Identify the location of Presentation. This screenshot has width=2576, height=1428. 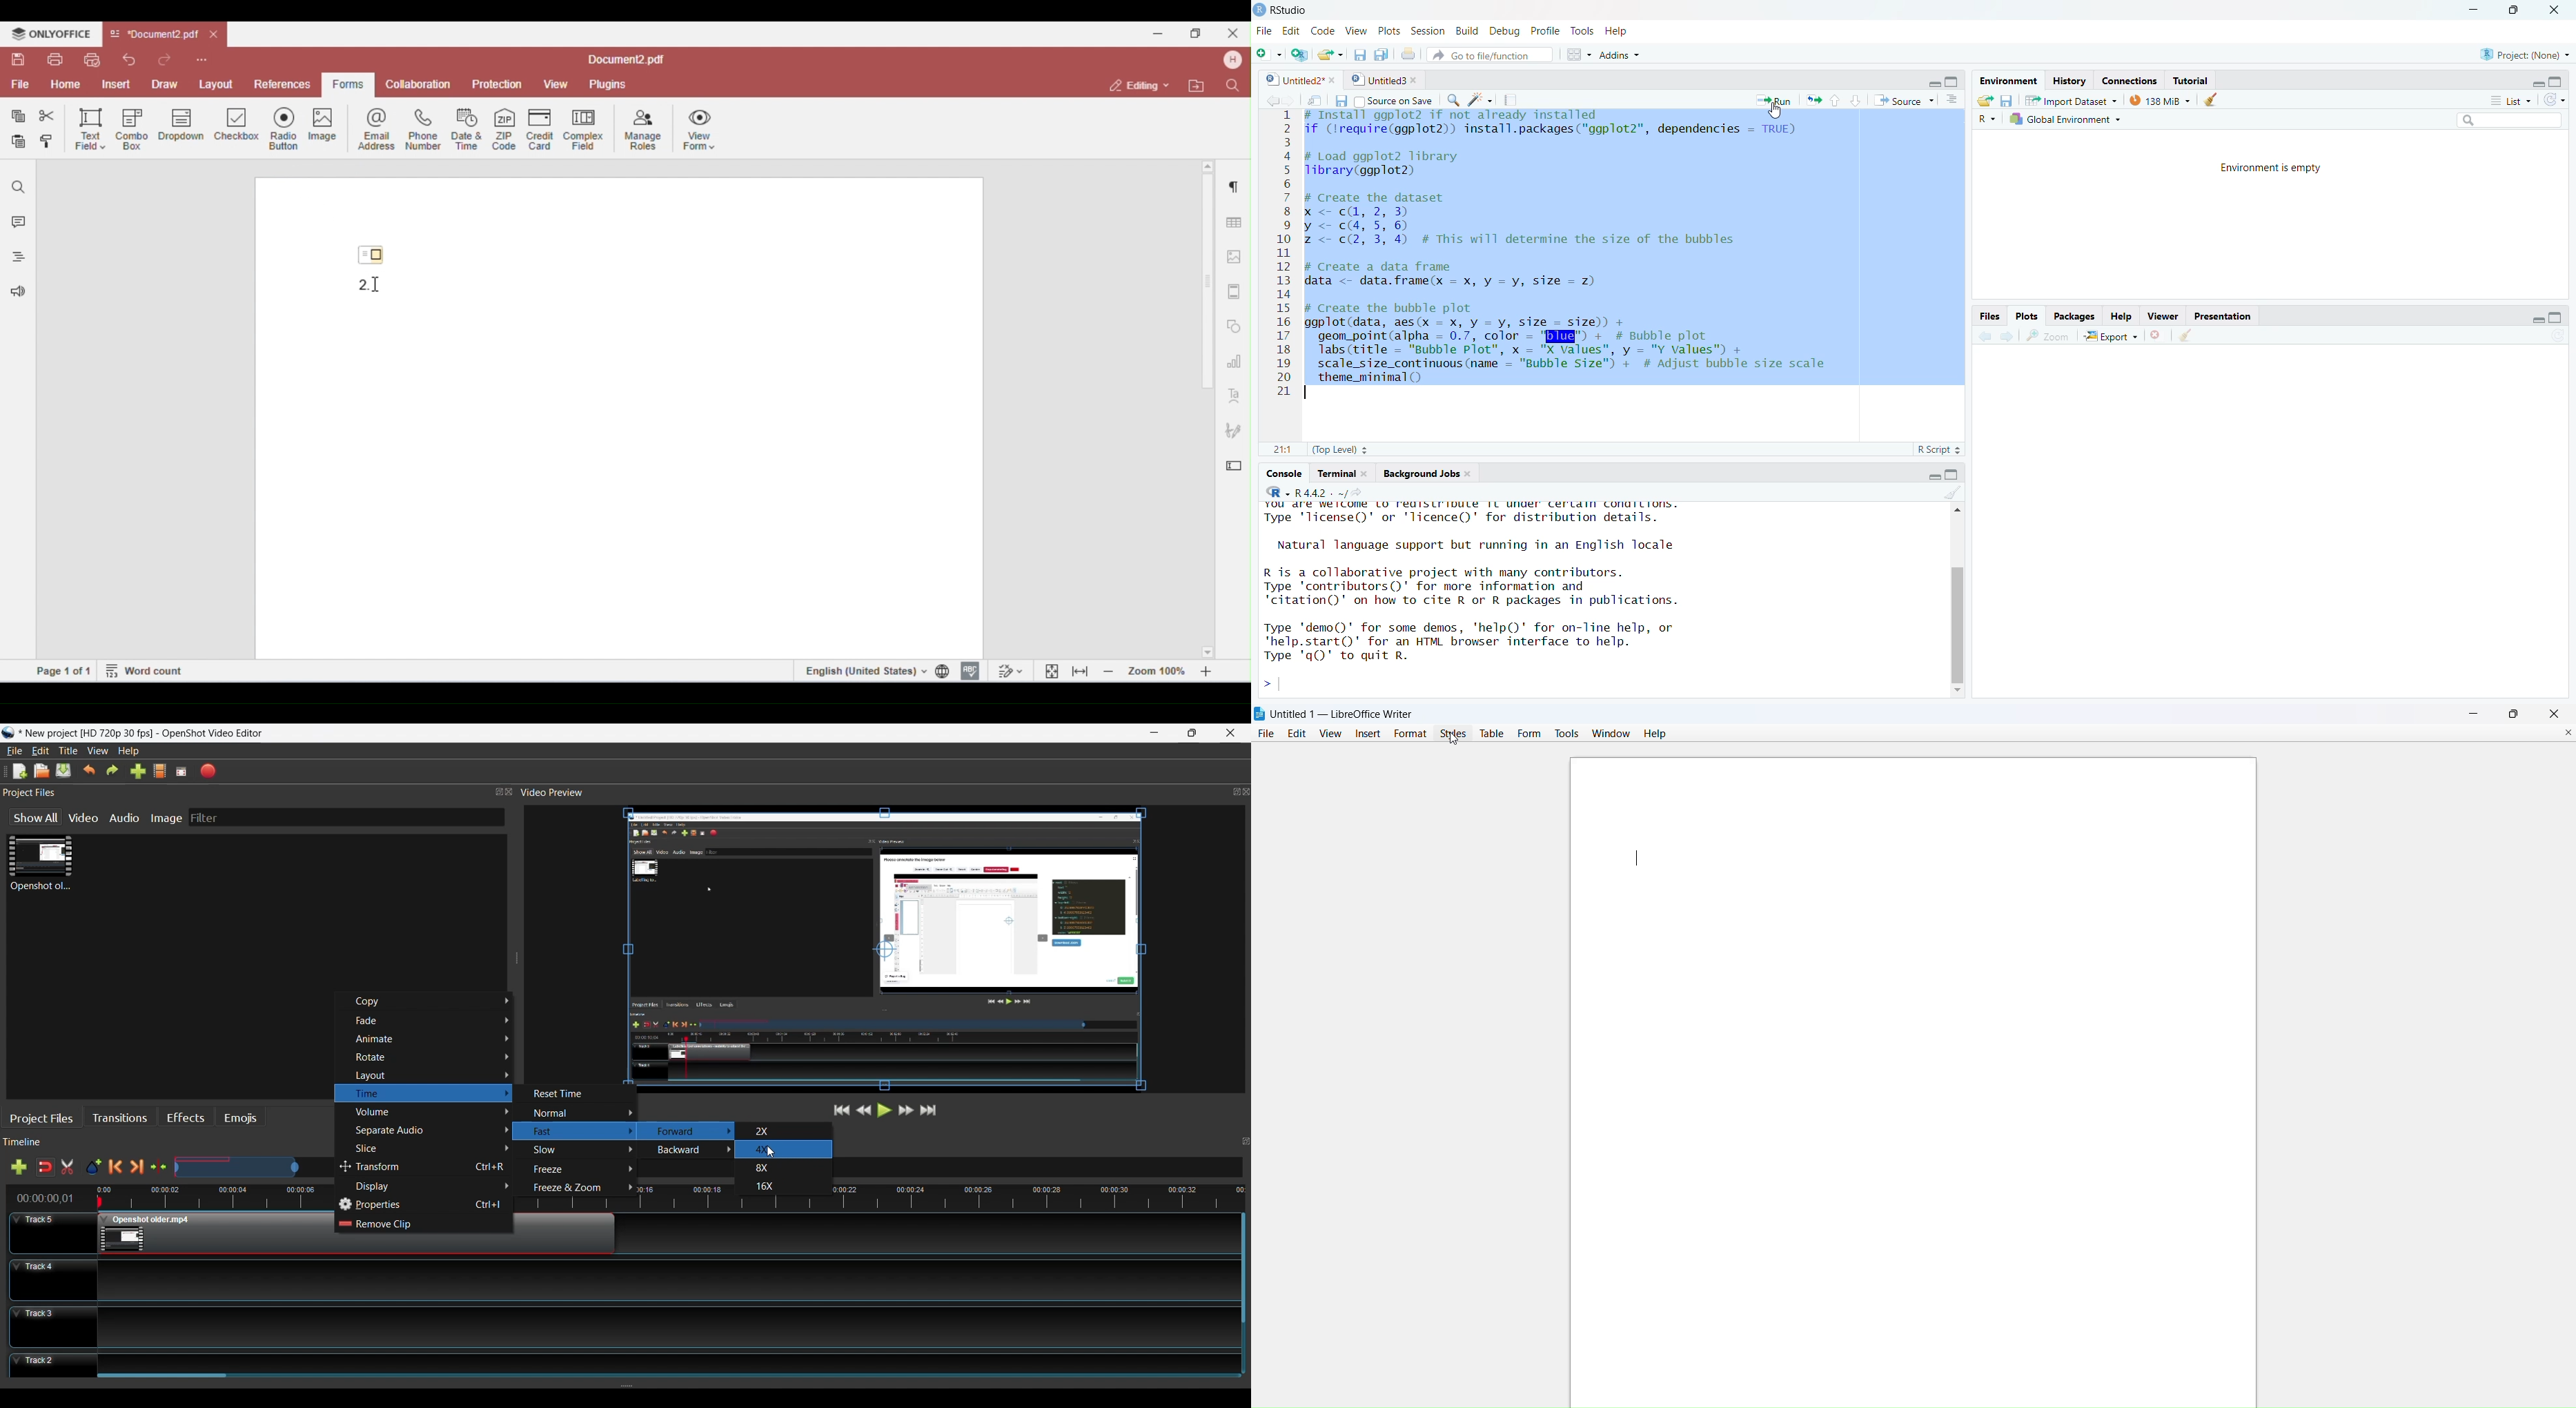
(2223, 316).